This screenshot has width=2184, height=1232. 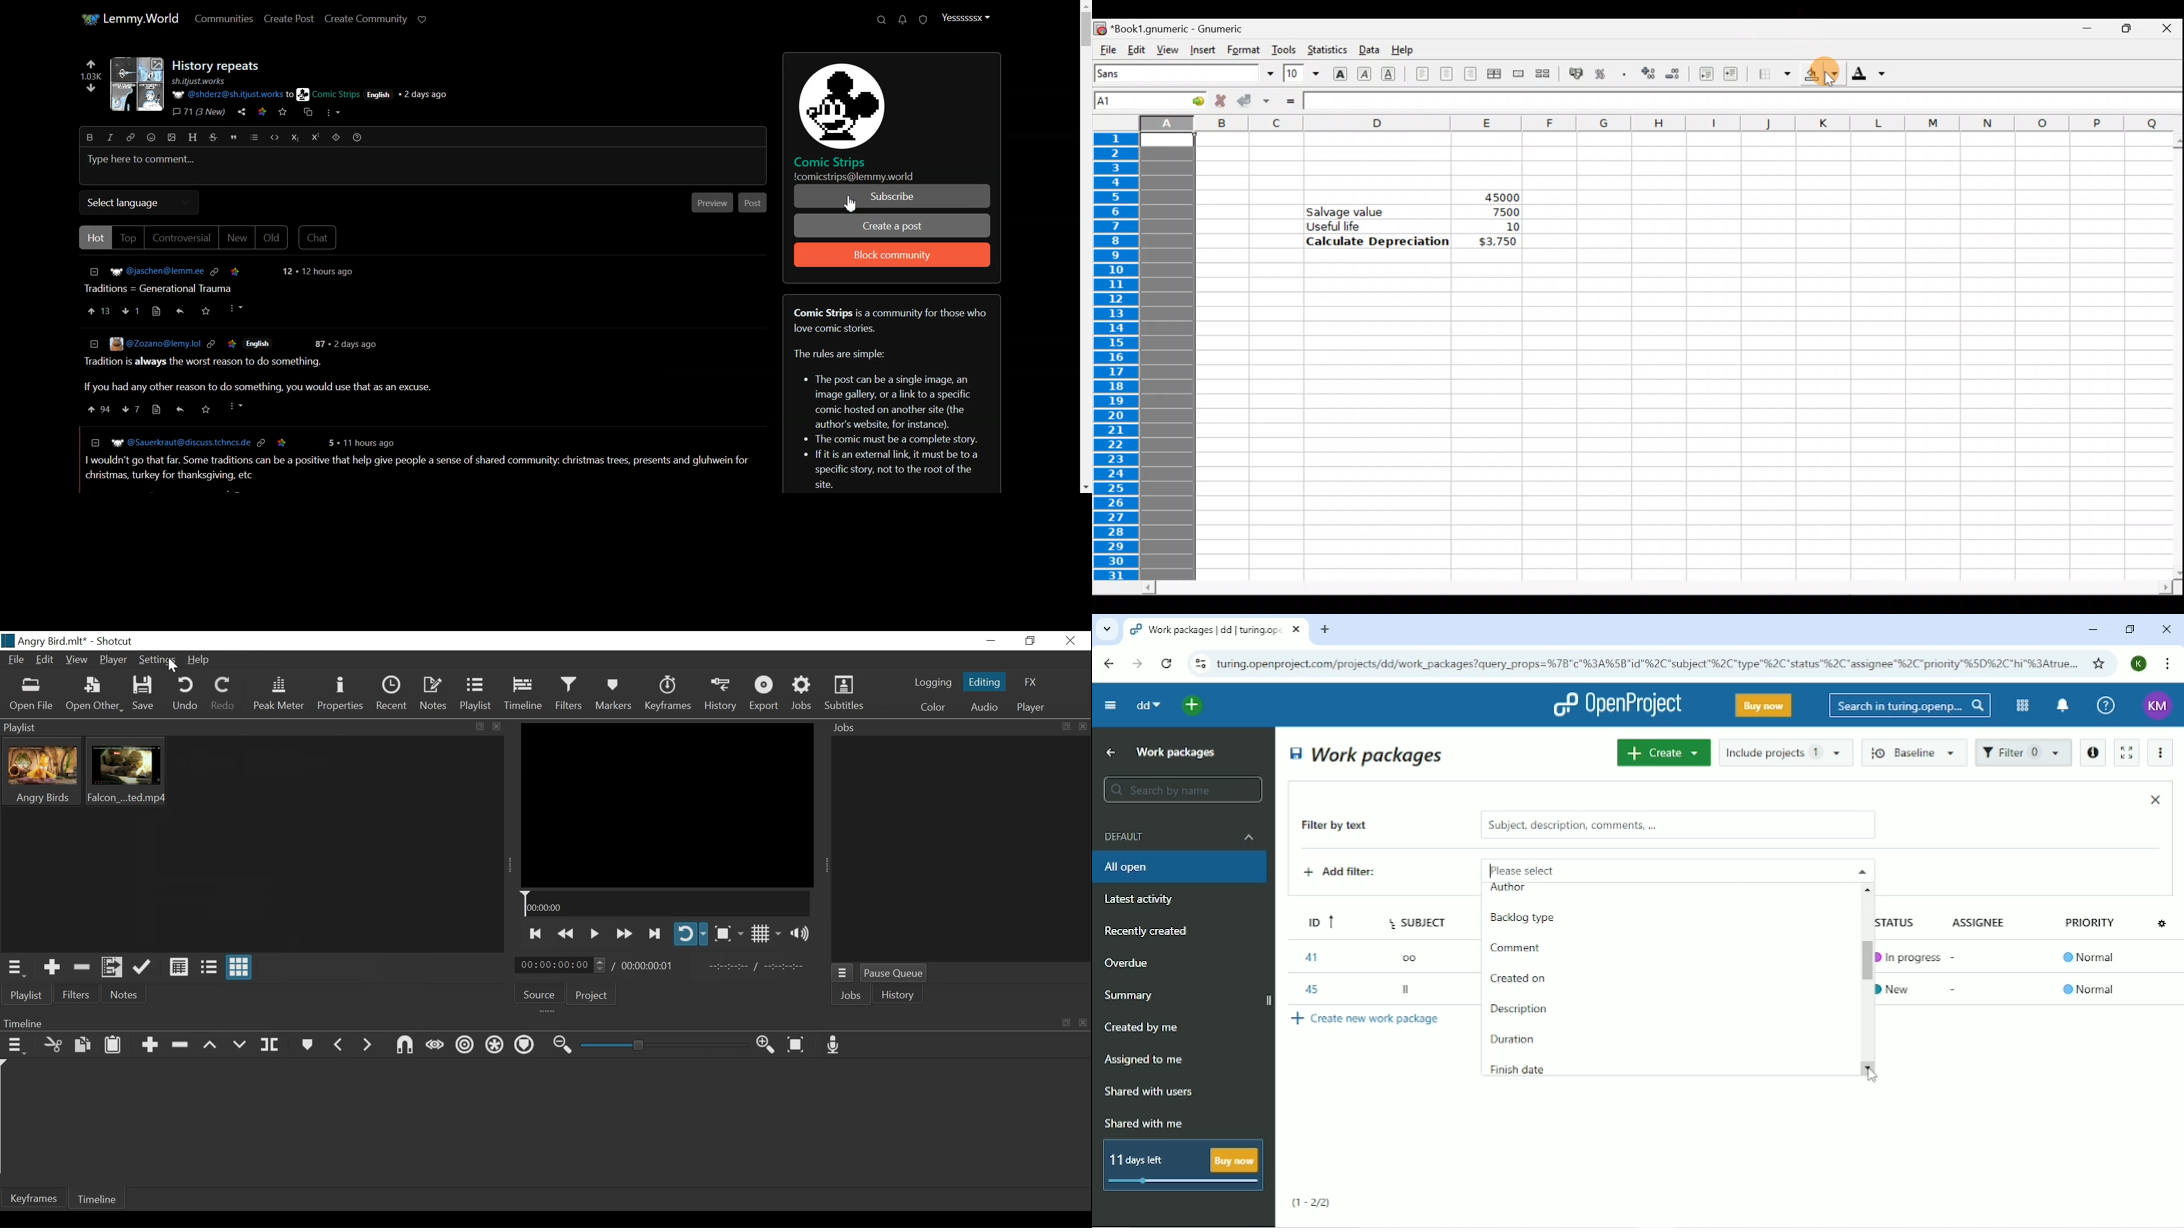 I want to click on Jobs Menu, so click(x=843, y=974).